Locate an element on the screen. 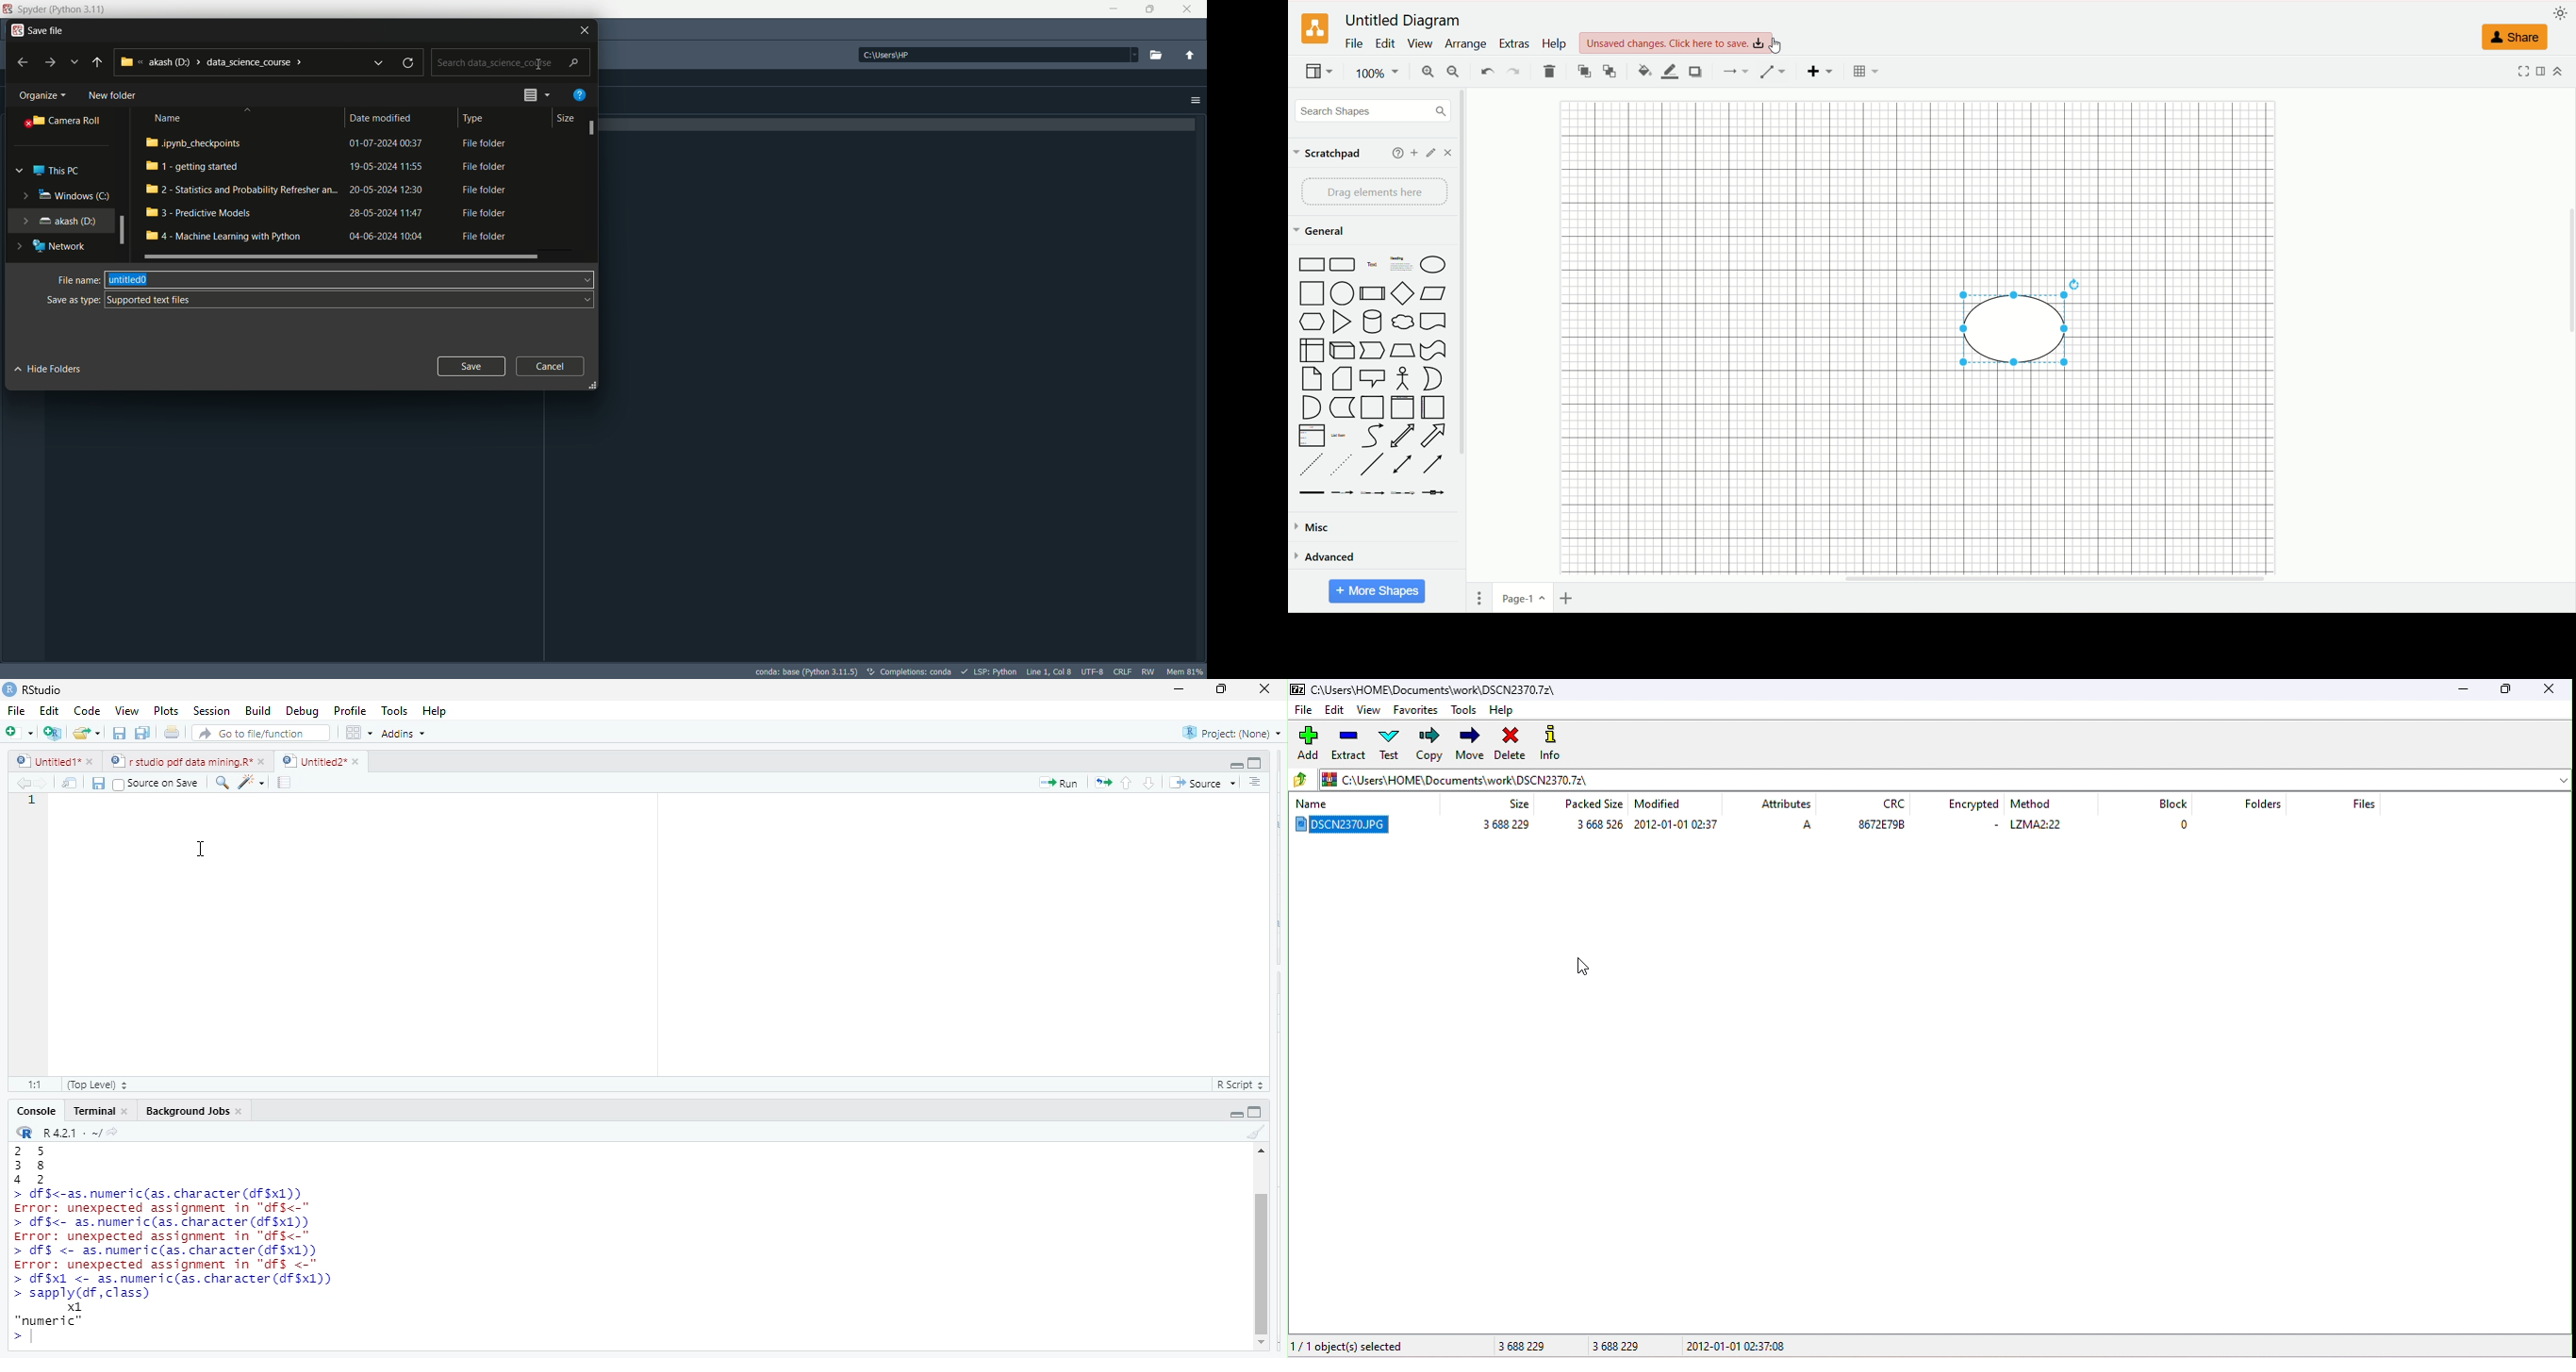 Image resolution: width=2576 pixels, height=1372 pixels. more shapes is located at coordinates (1378, 593).